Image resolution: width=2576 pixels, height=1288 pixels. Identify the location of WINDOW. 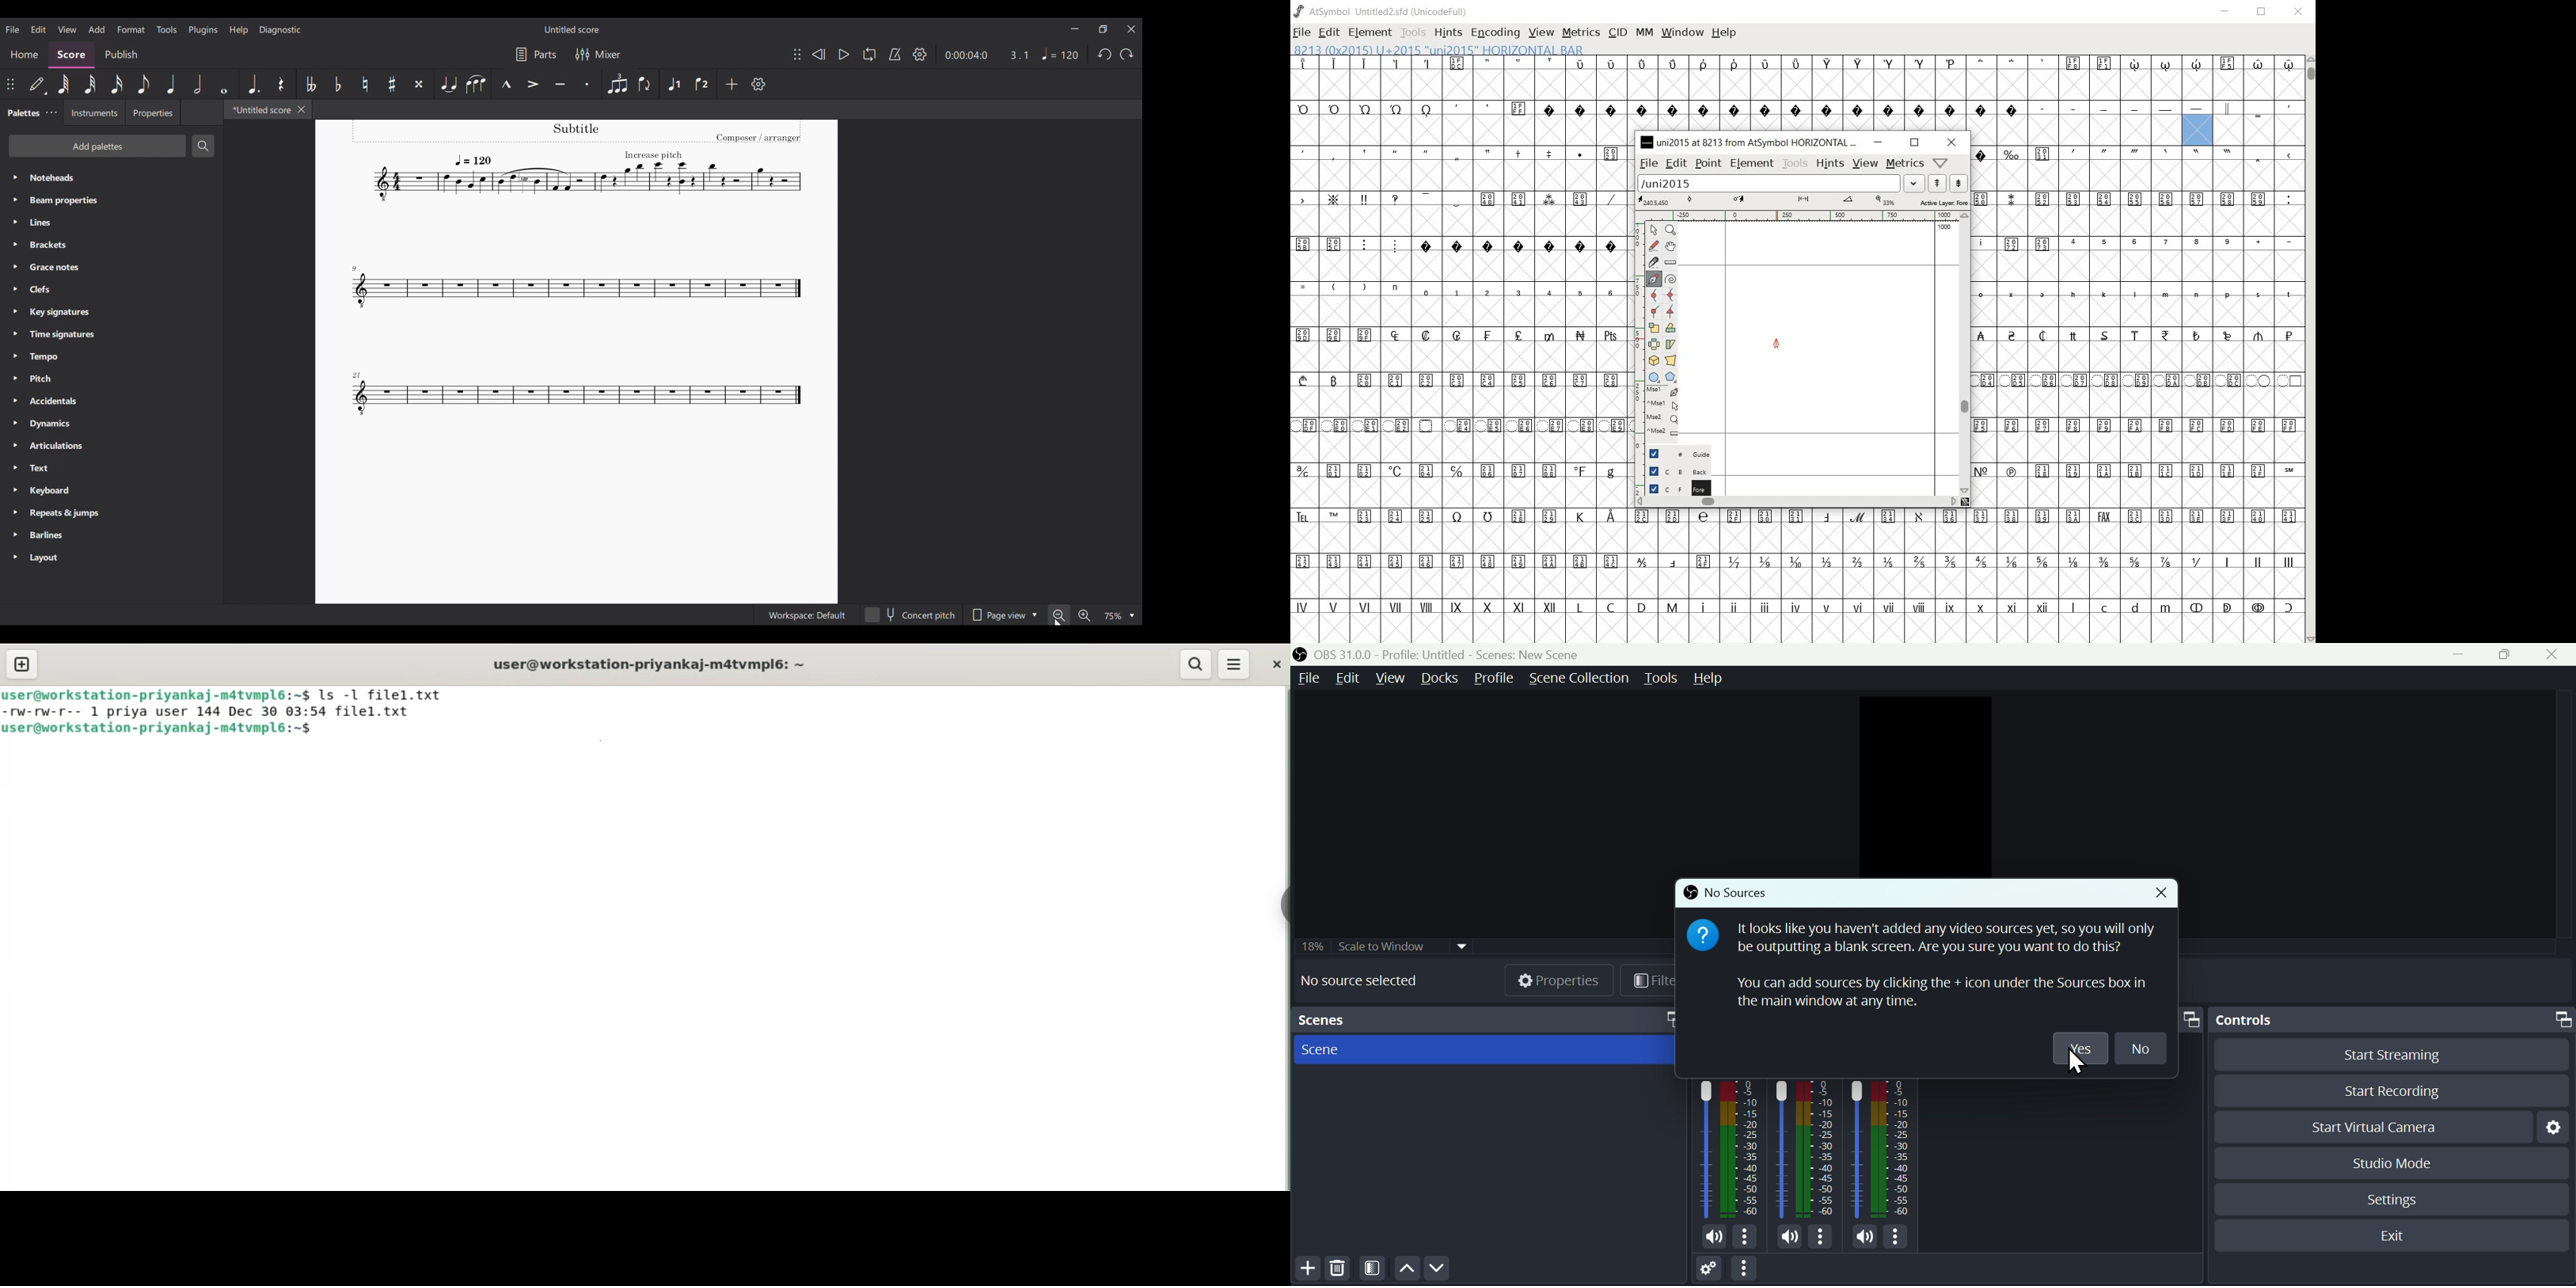
(1683, 32).